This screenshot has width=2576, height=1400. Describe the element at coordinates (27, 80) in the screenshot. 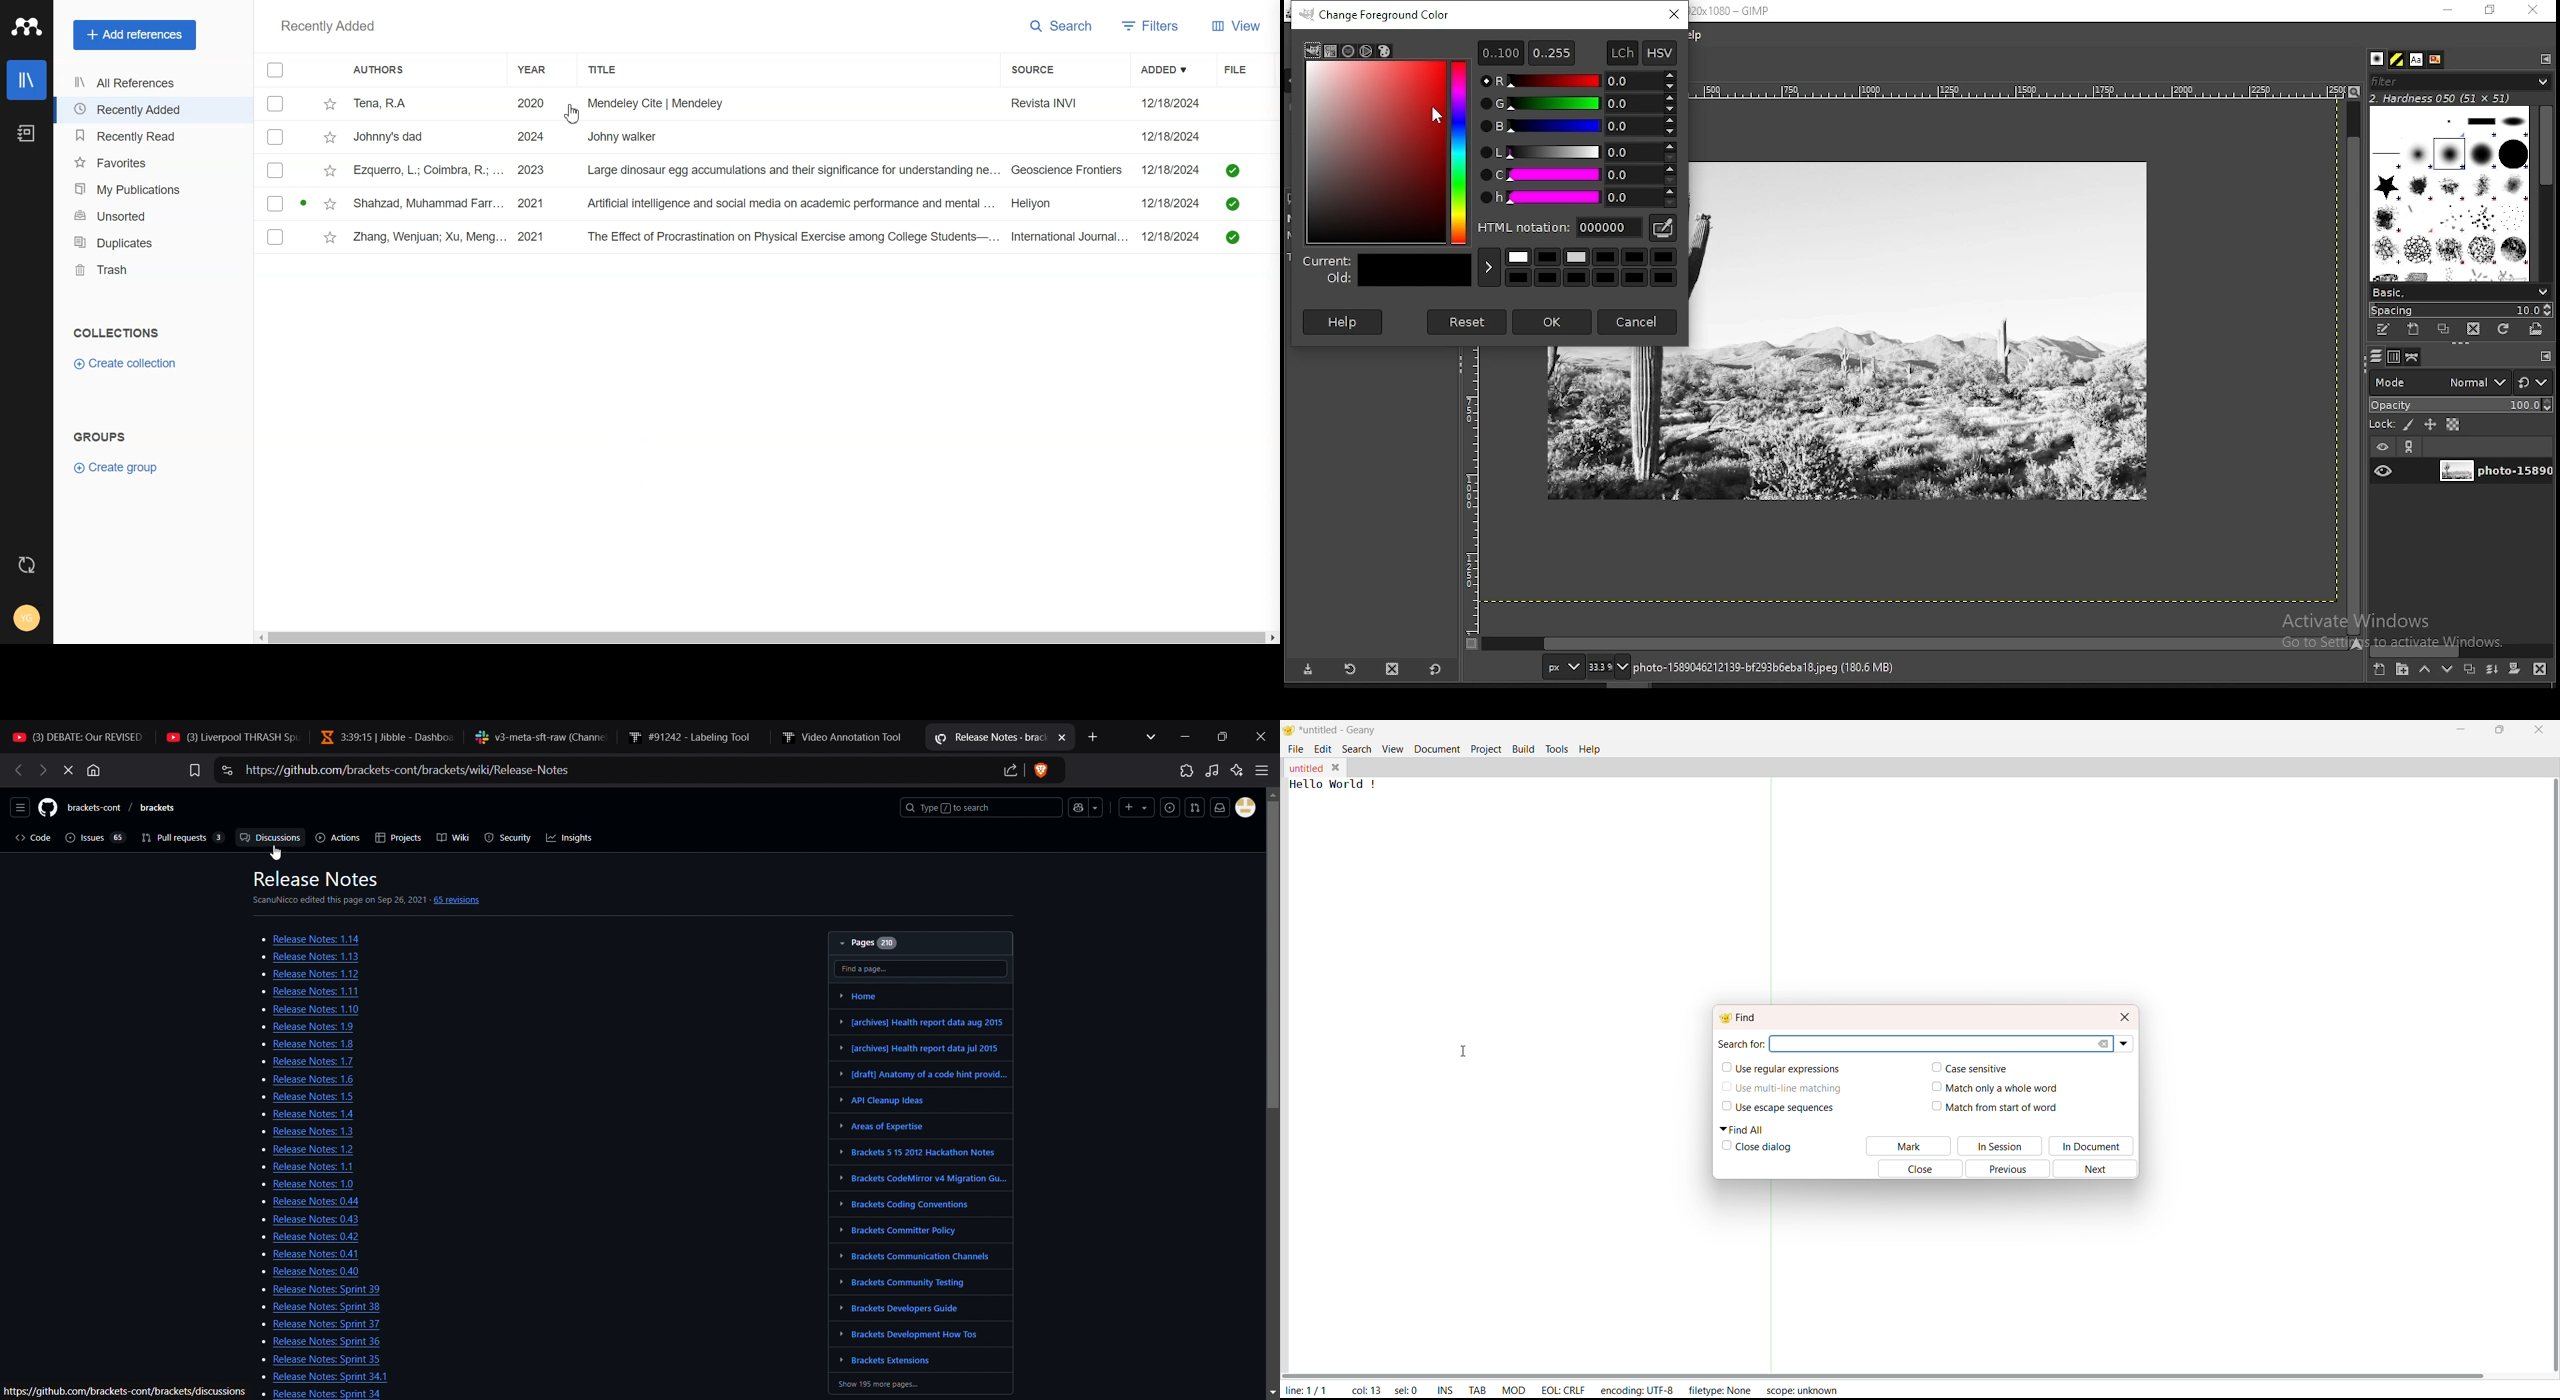

I see `Library` at that location.